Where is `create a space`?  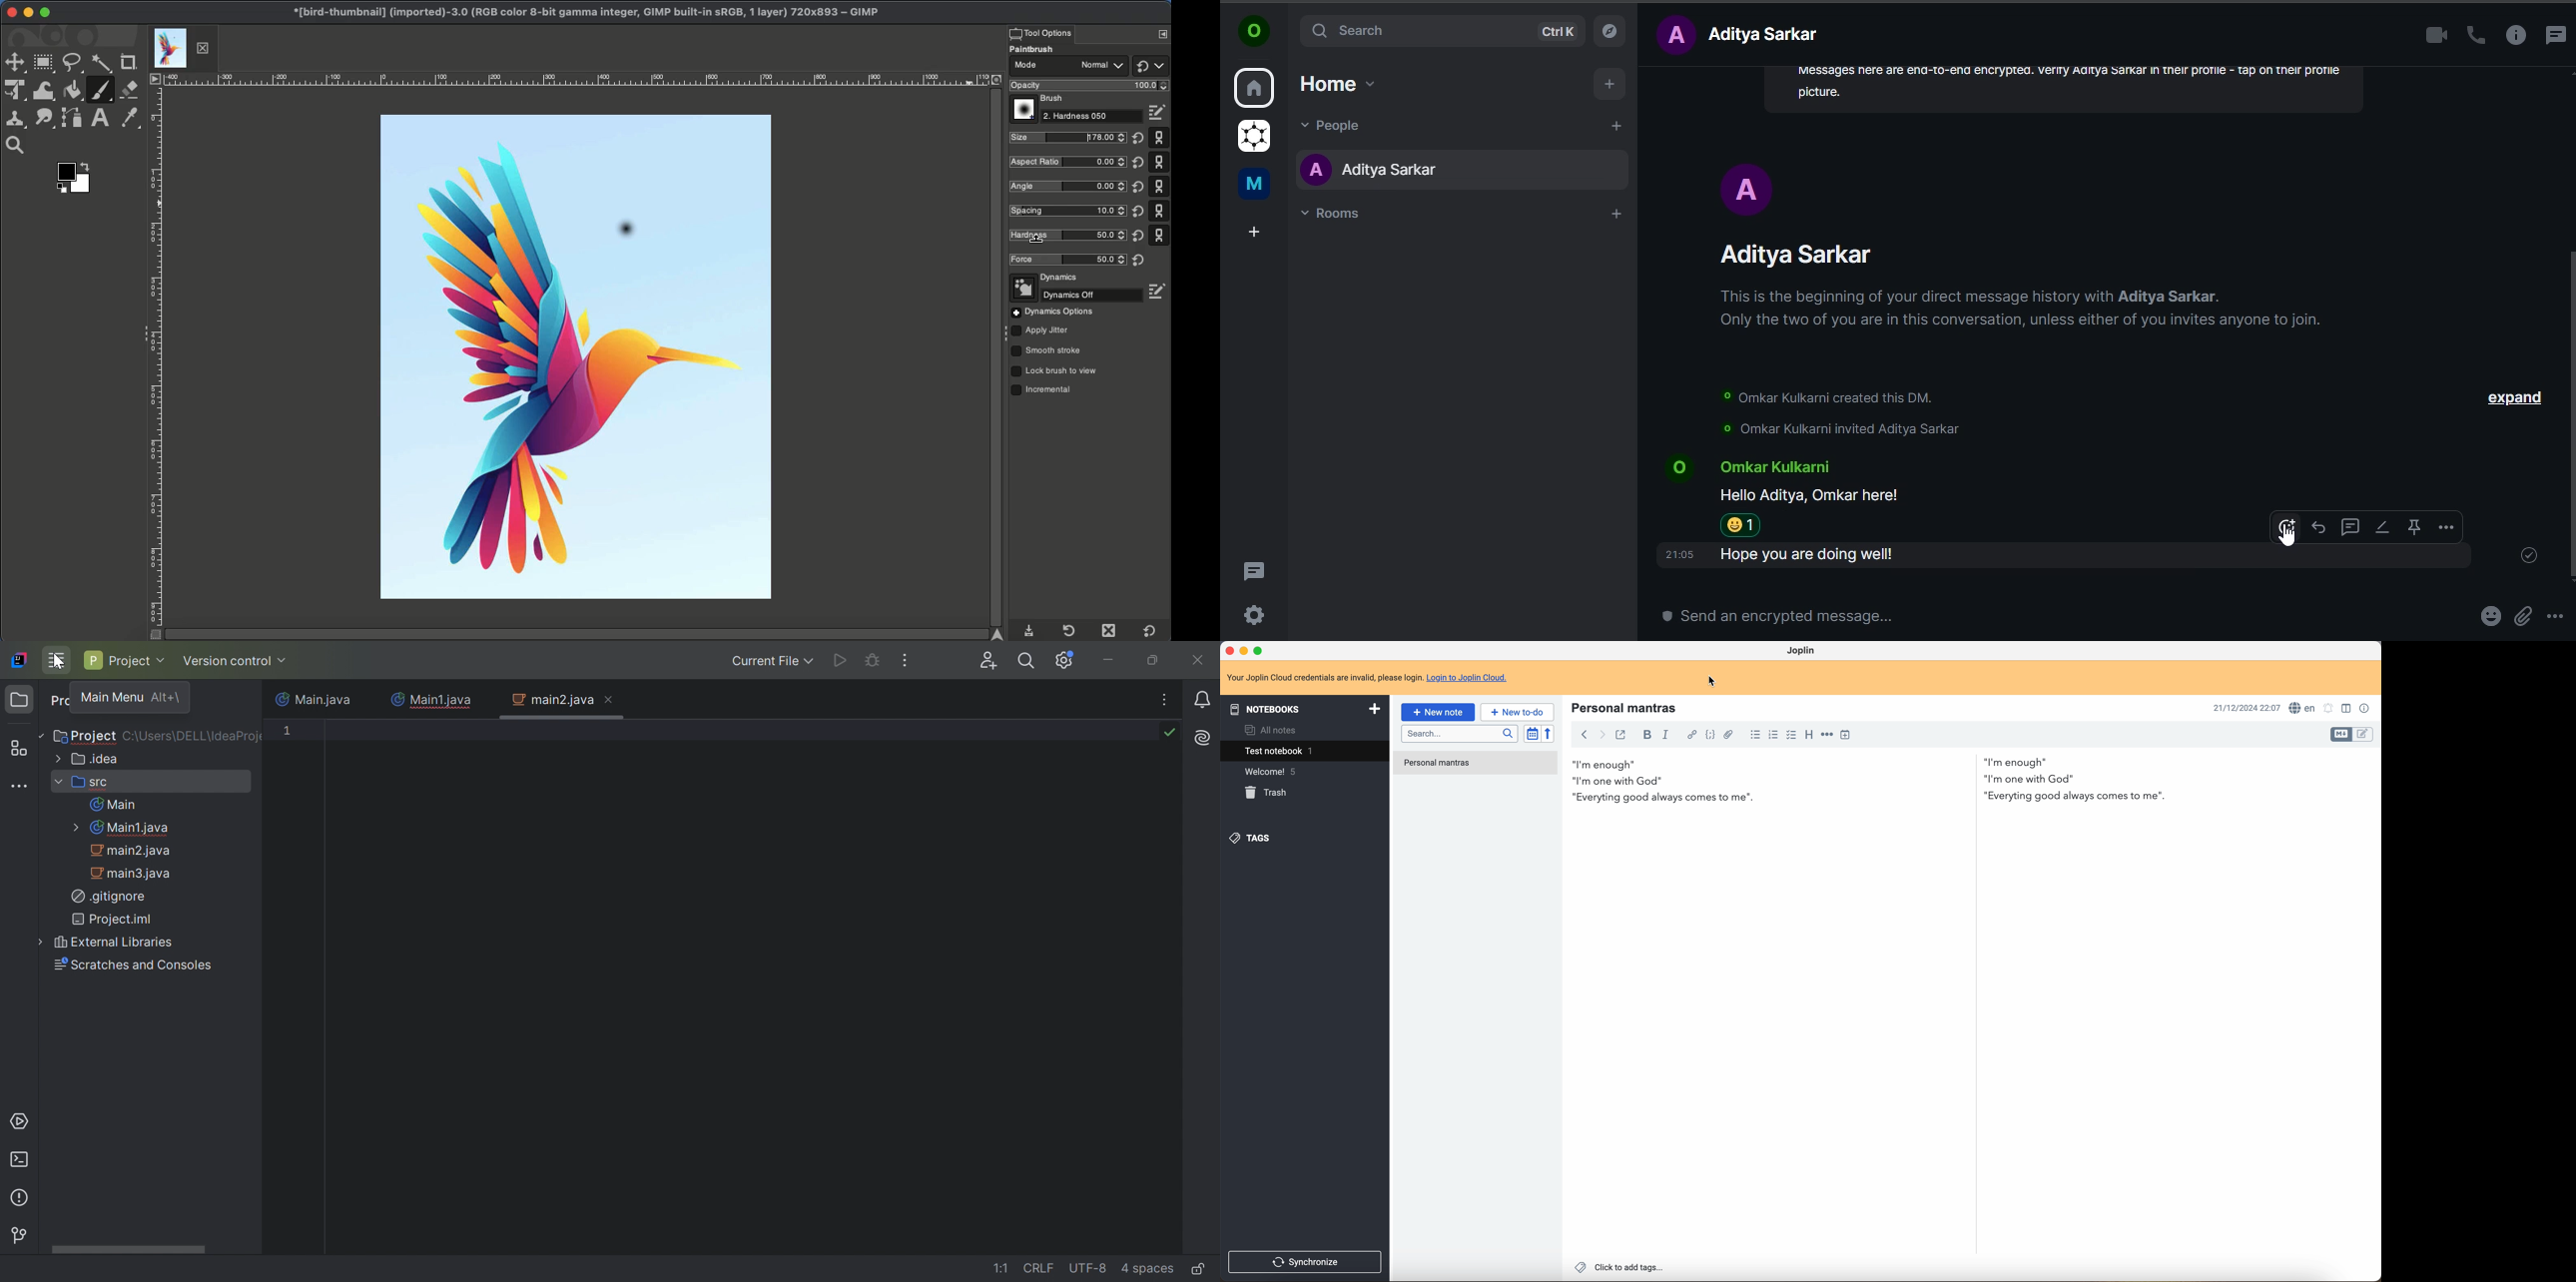
create a space is located at coordinates (1253, 234).